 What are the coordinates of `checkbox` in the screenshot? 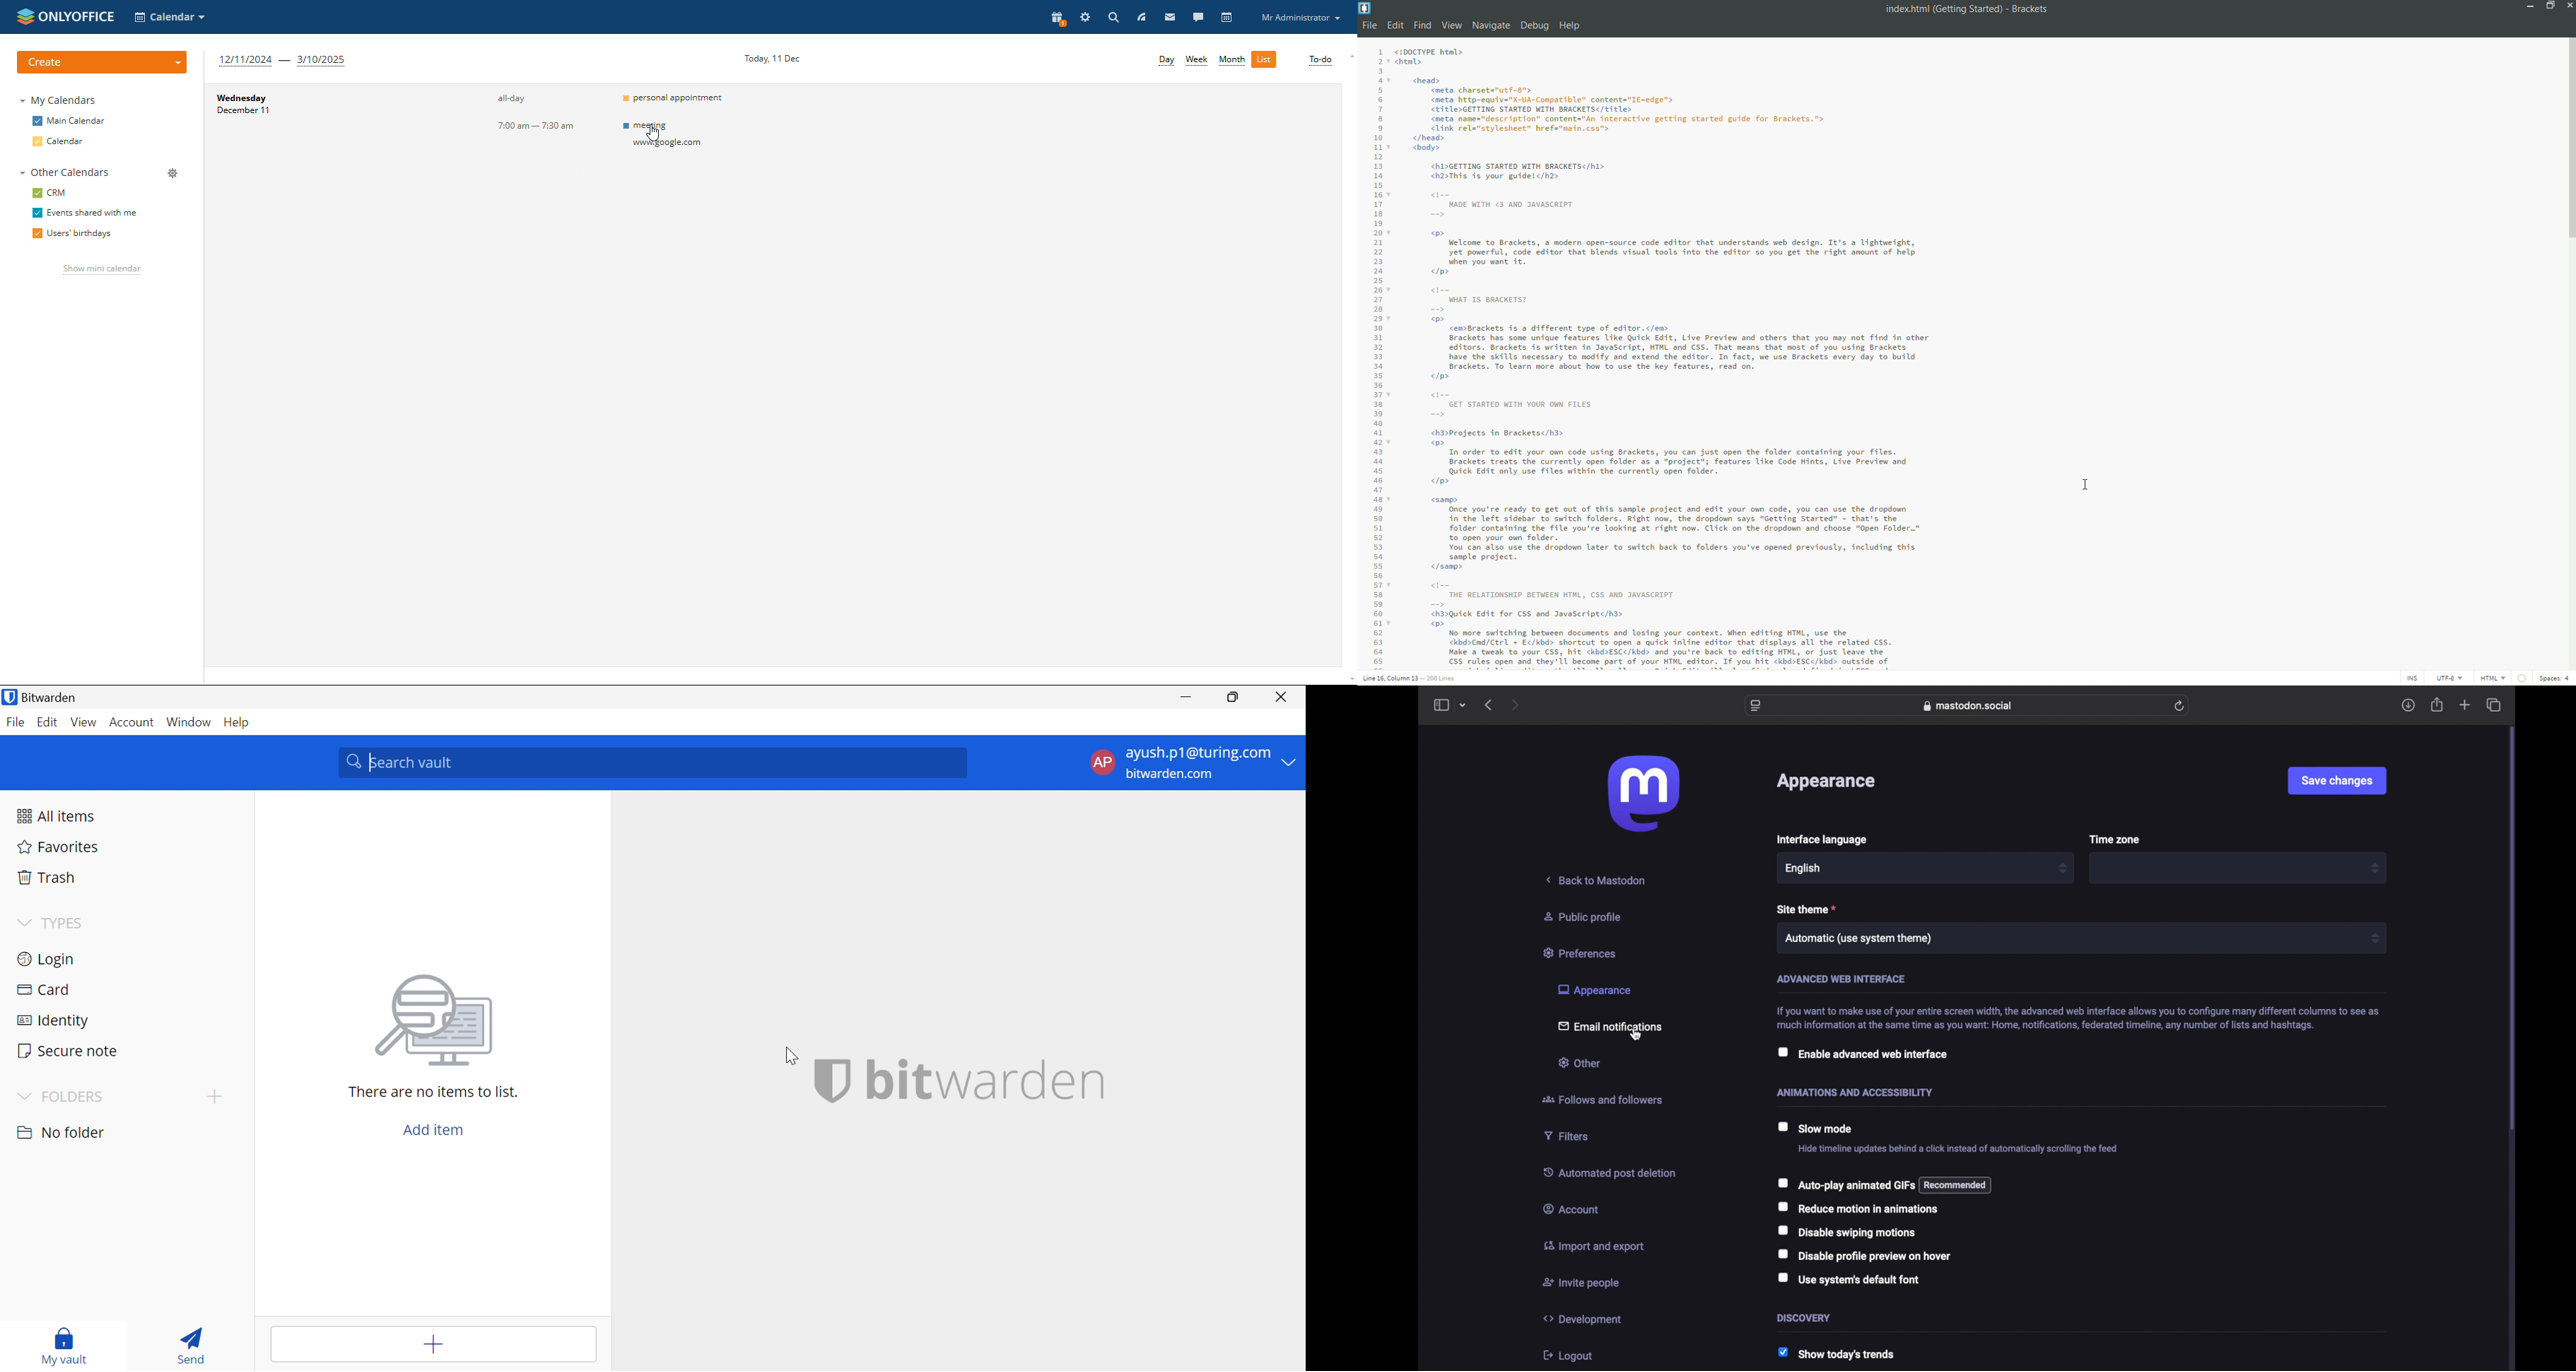 It's located at (1861, 1054).